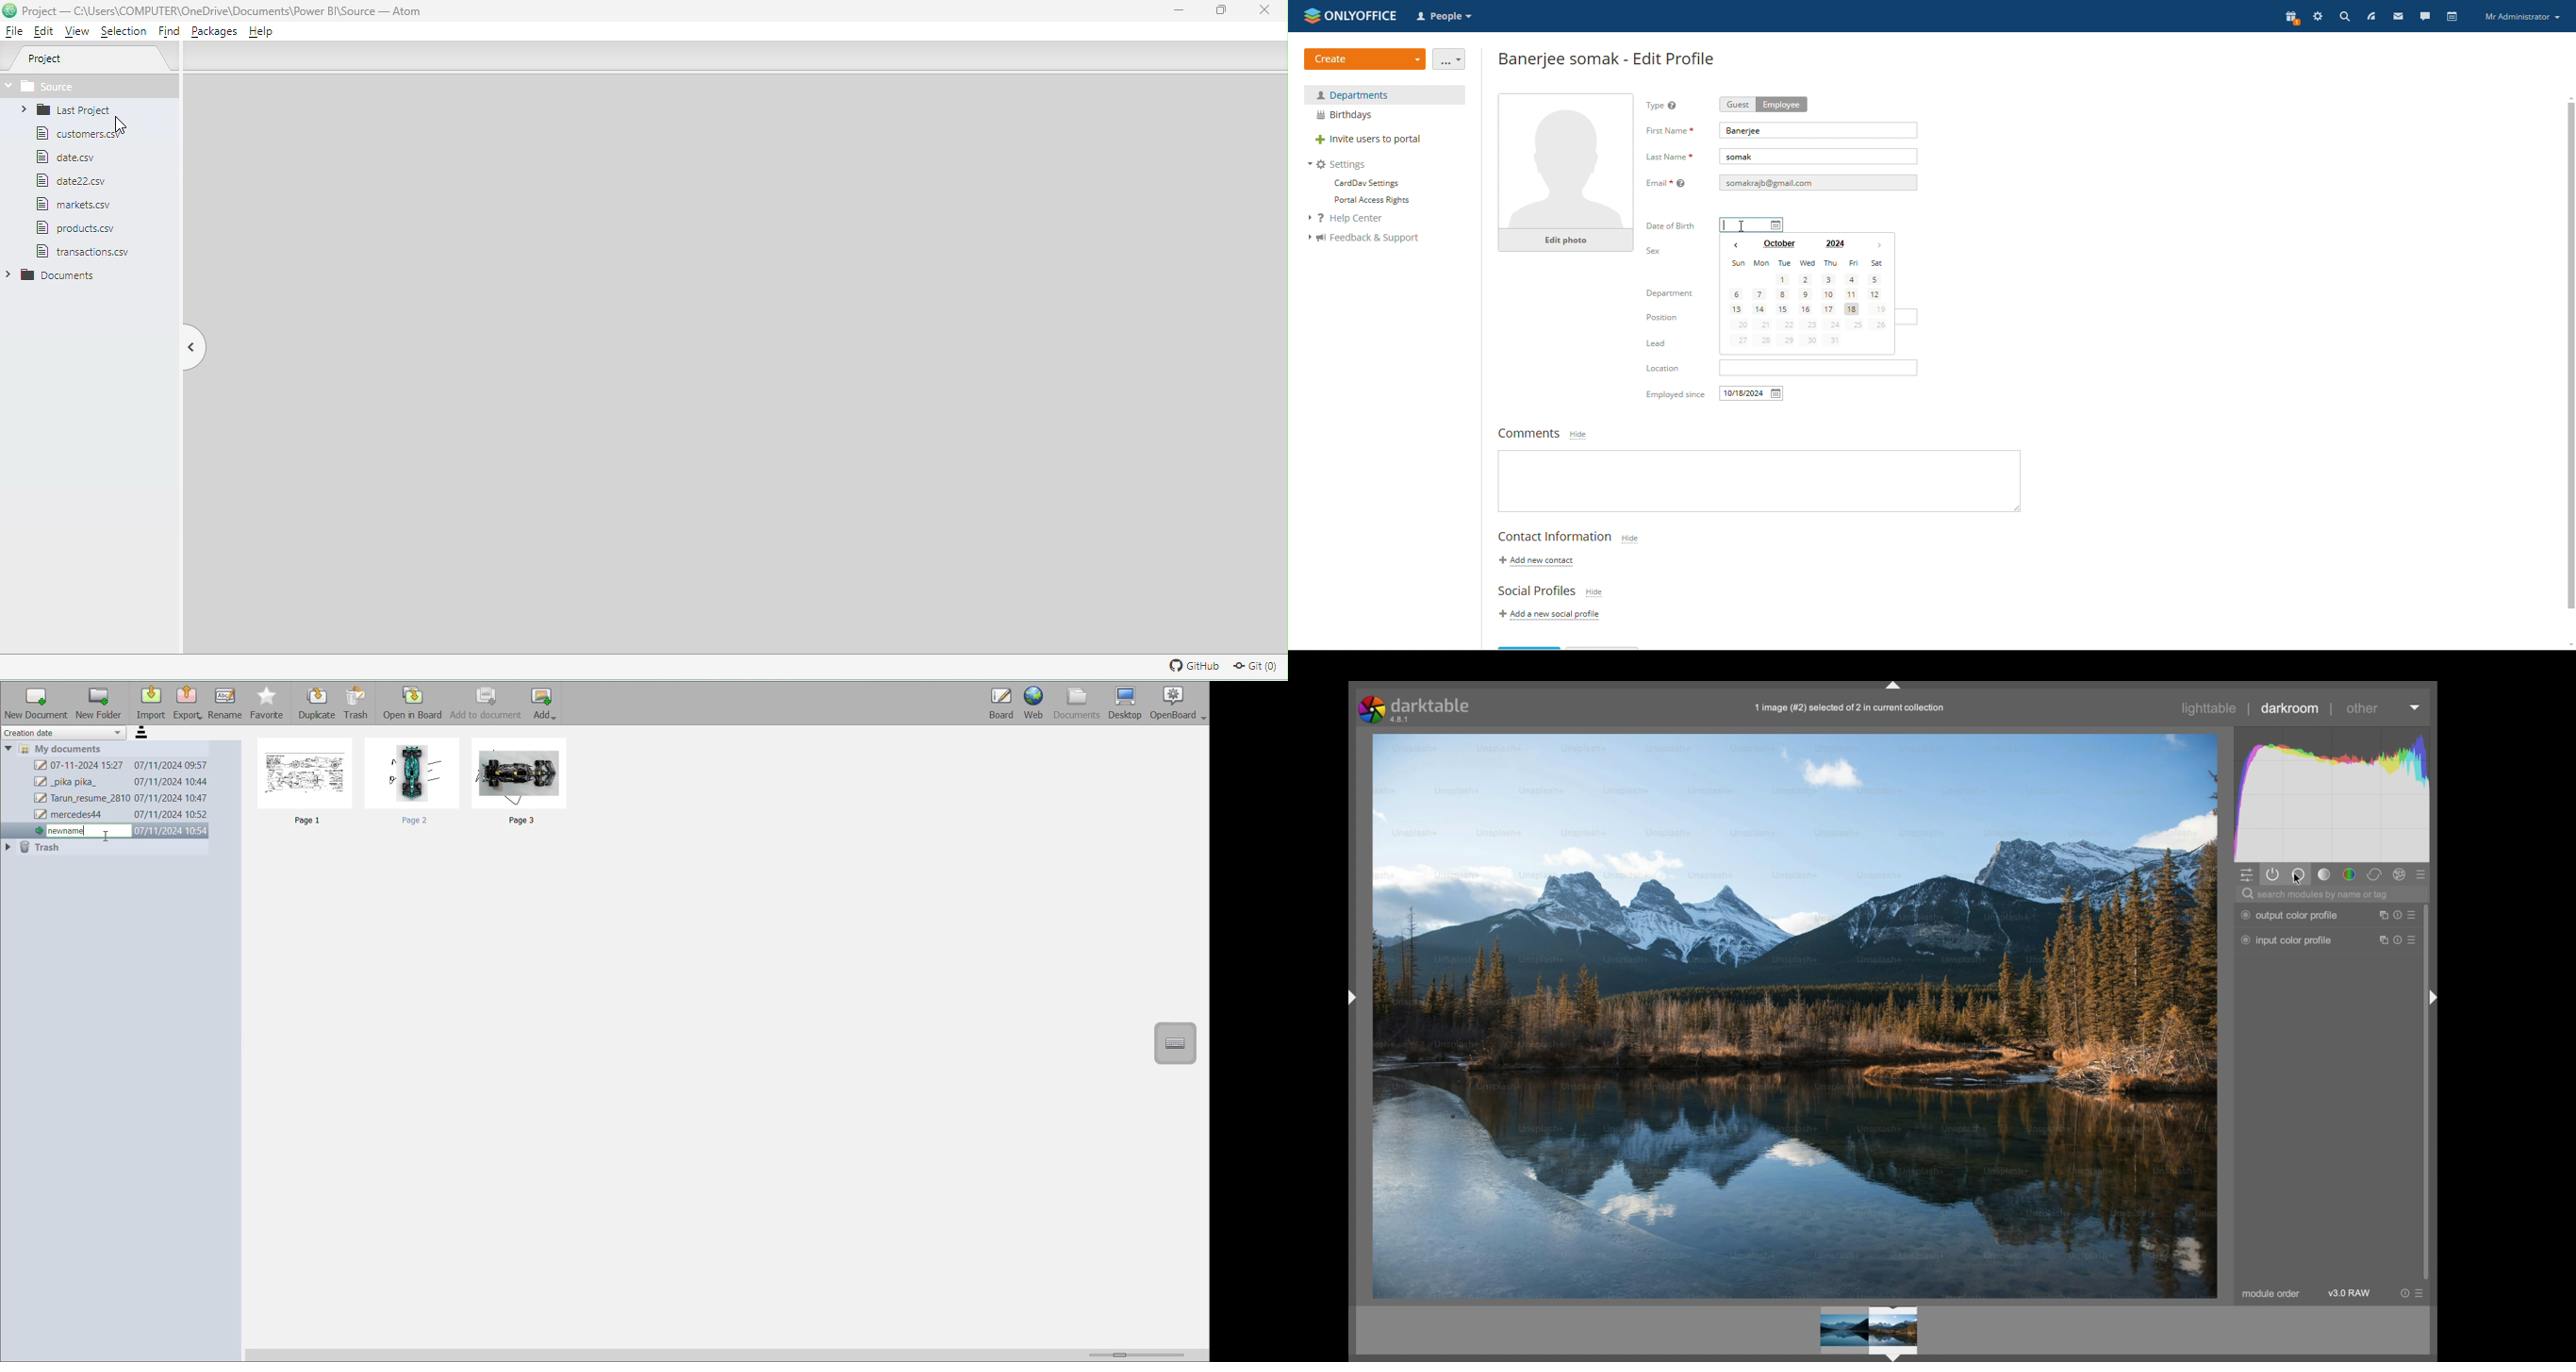  Describe the element at coordinates (99, 703) in the screenshot. I see `new folder` at that location.